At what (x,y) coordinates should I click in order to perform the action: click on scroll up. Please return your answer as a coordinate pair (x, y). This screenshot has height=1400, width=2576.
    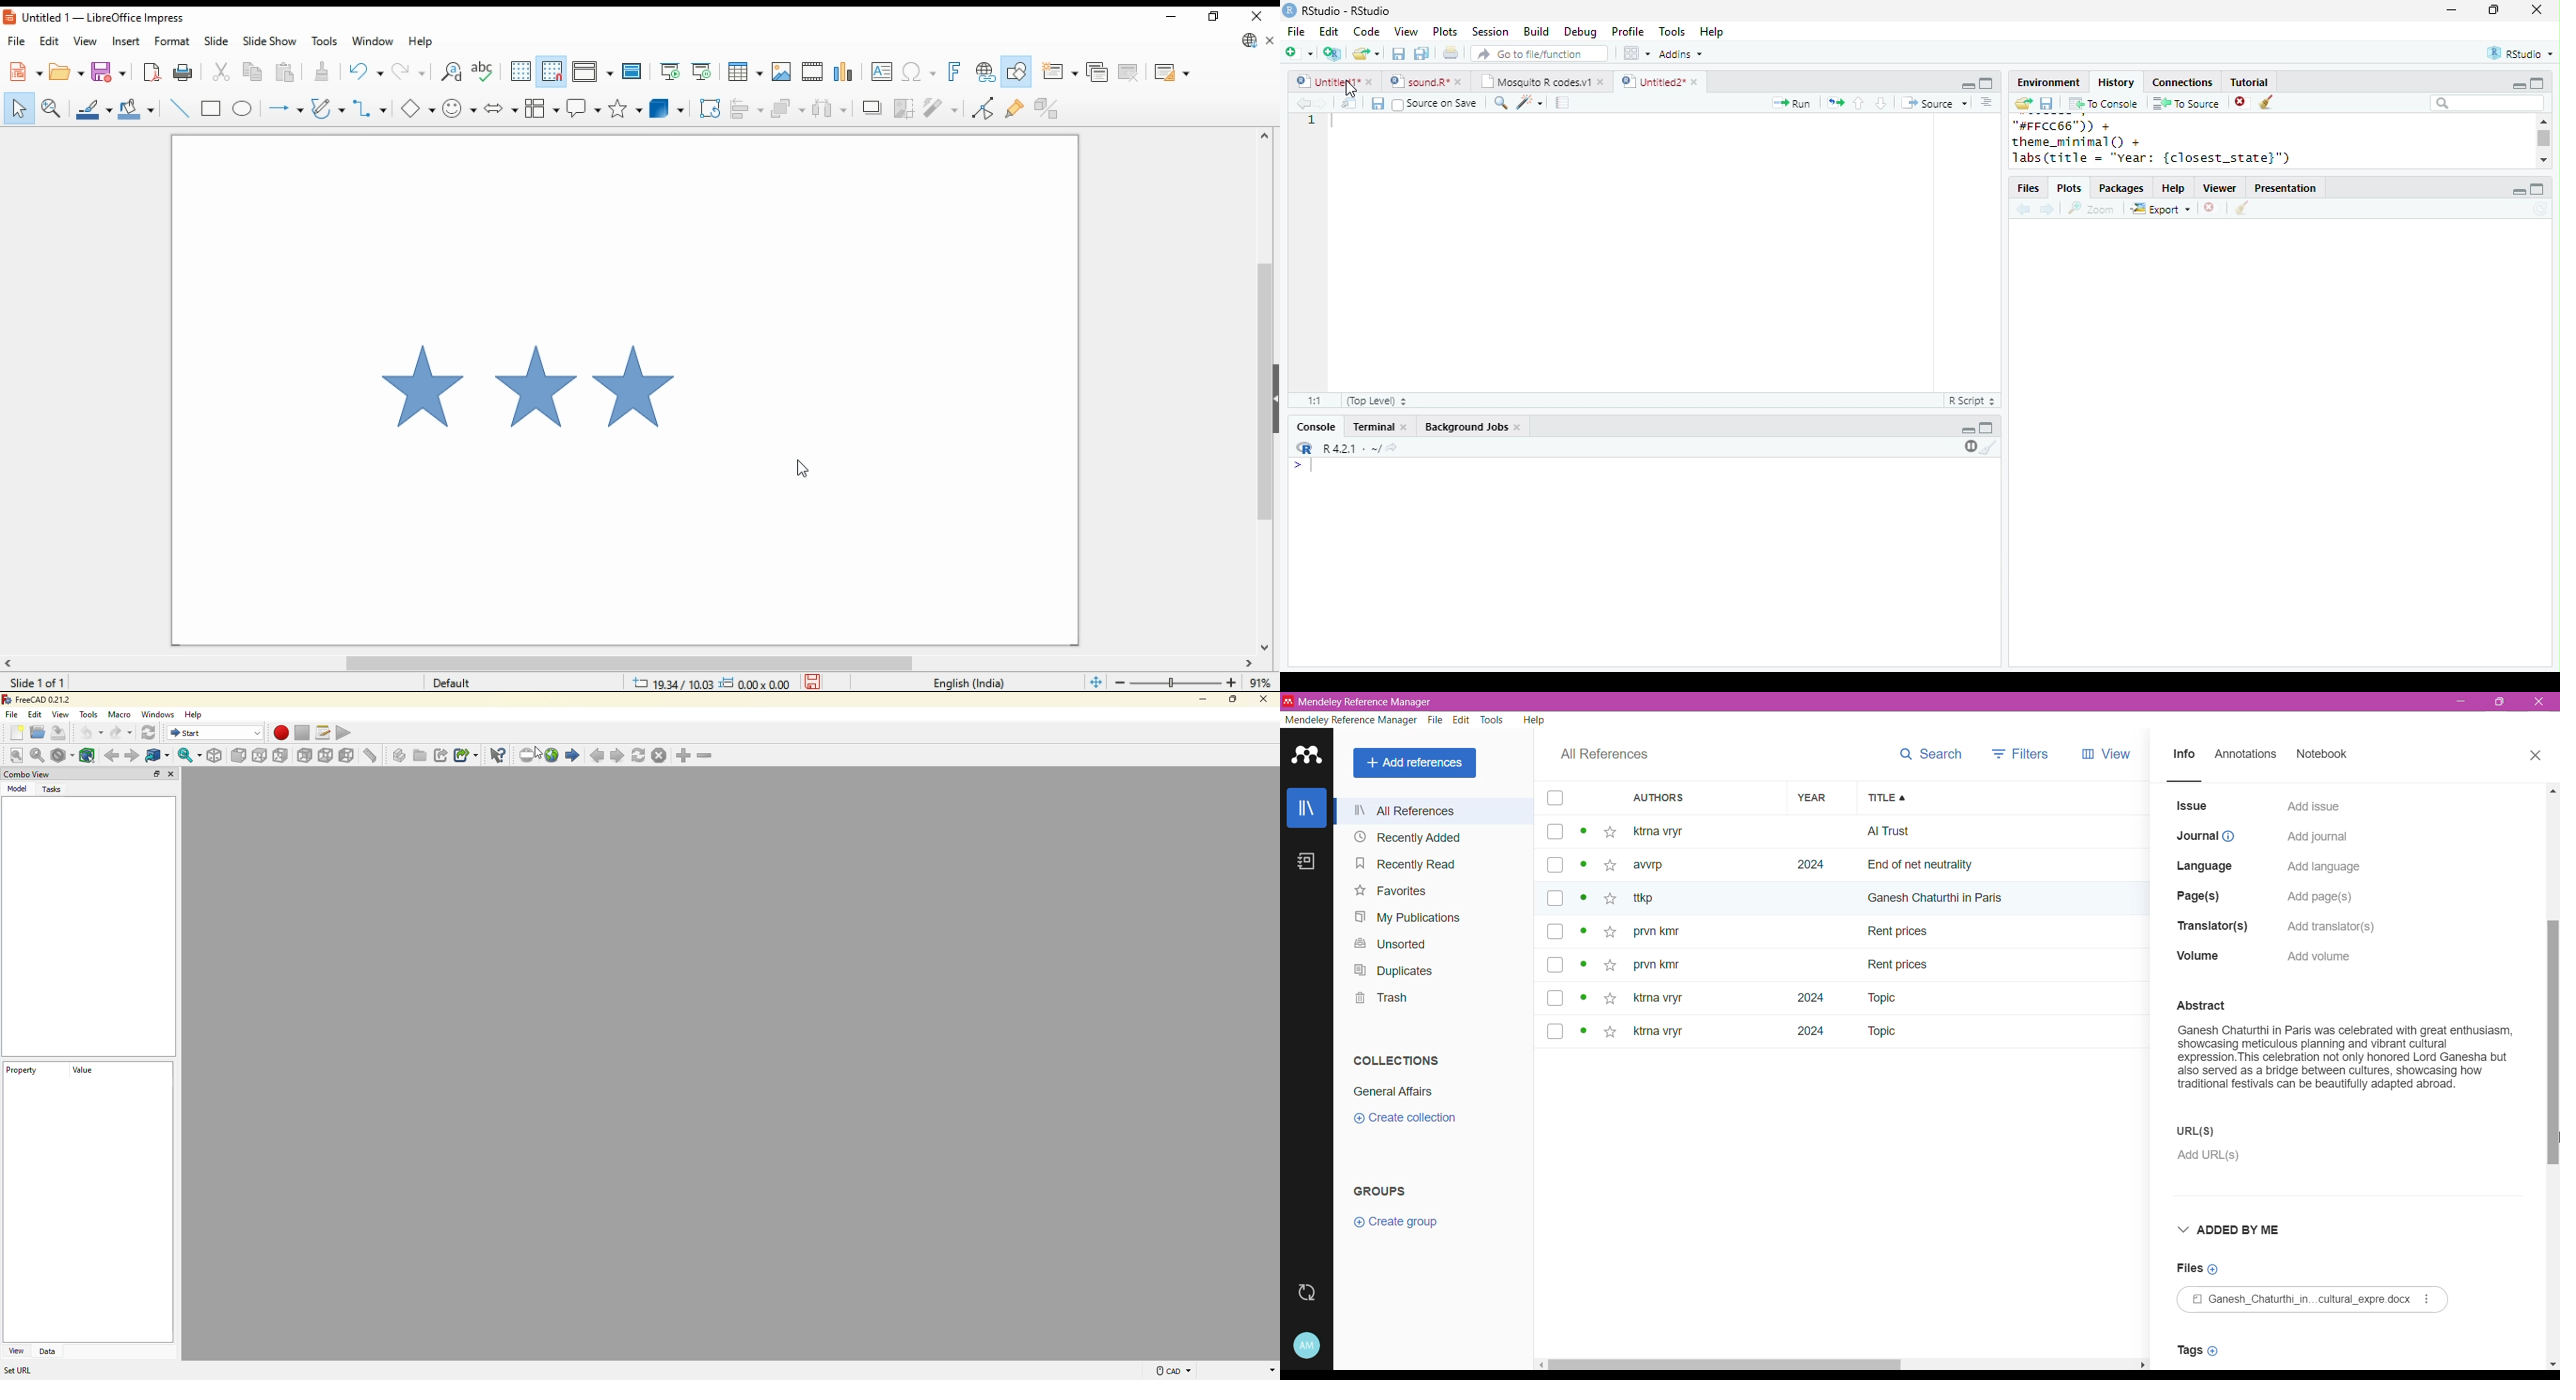
    Looking at the image, I should click on (2542, 121).